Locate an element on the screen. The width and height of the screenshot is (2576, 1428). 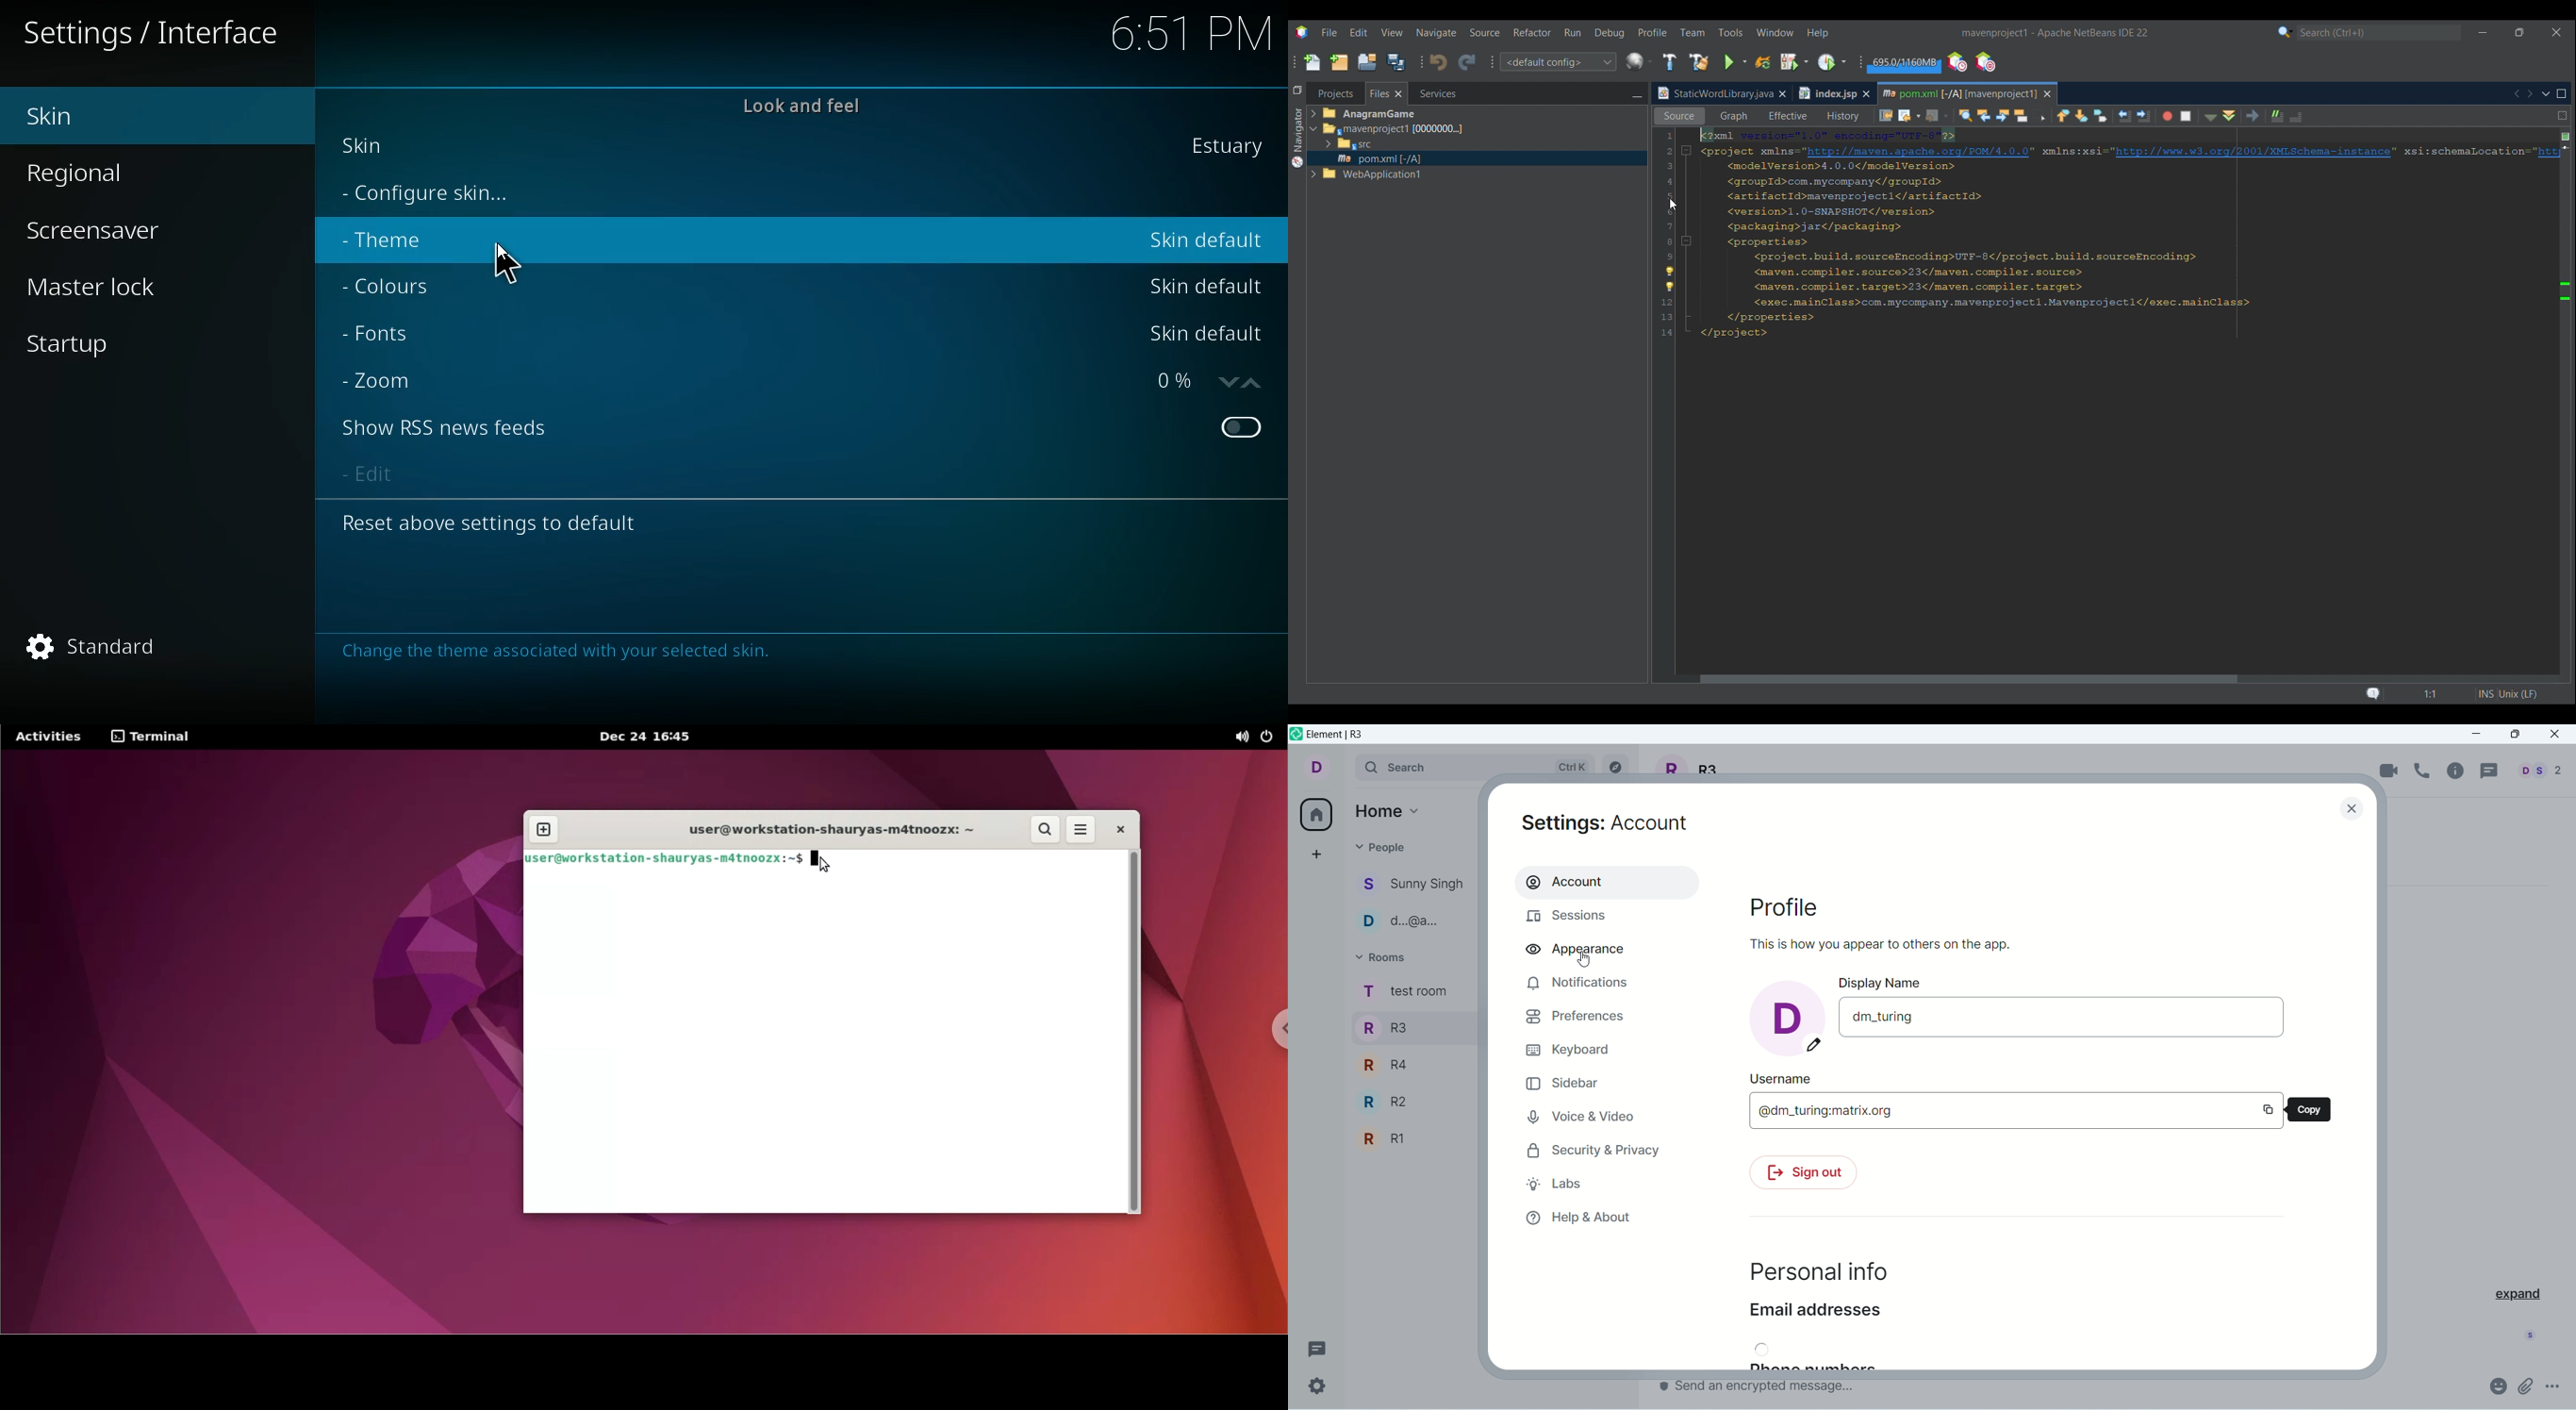
threads is located at coordinates (1317, 1346).